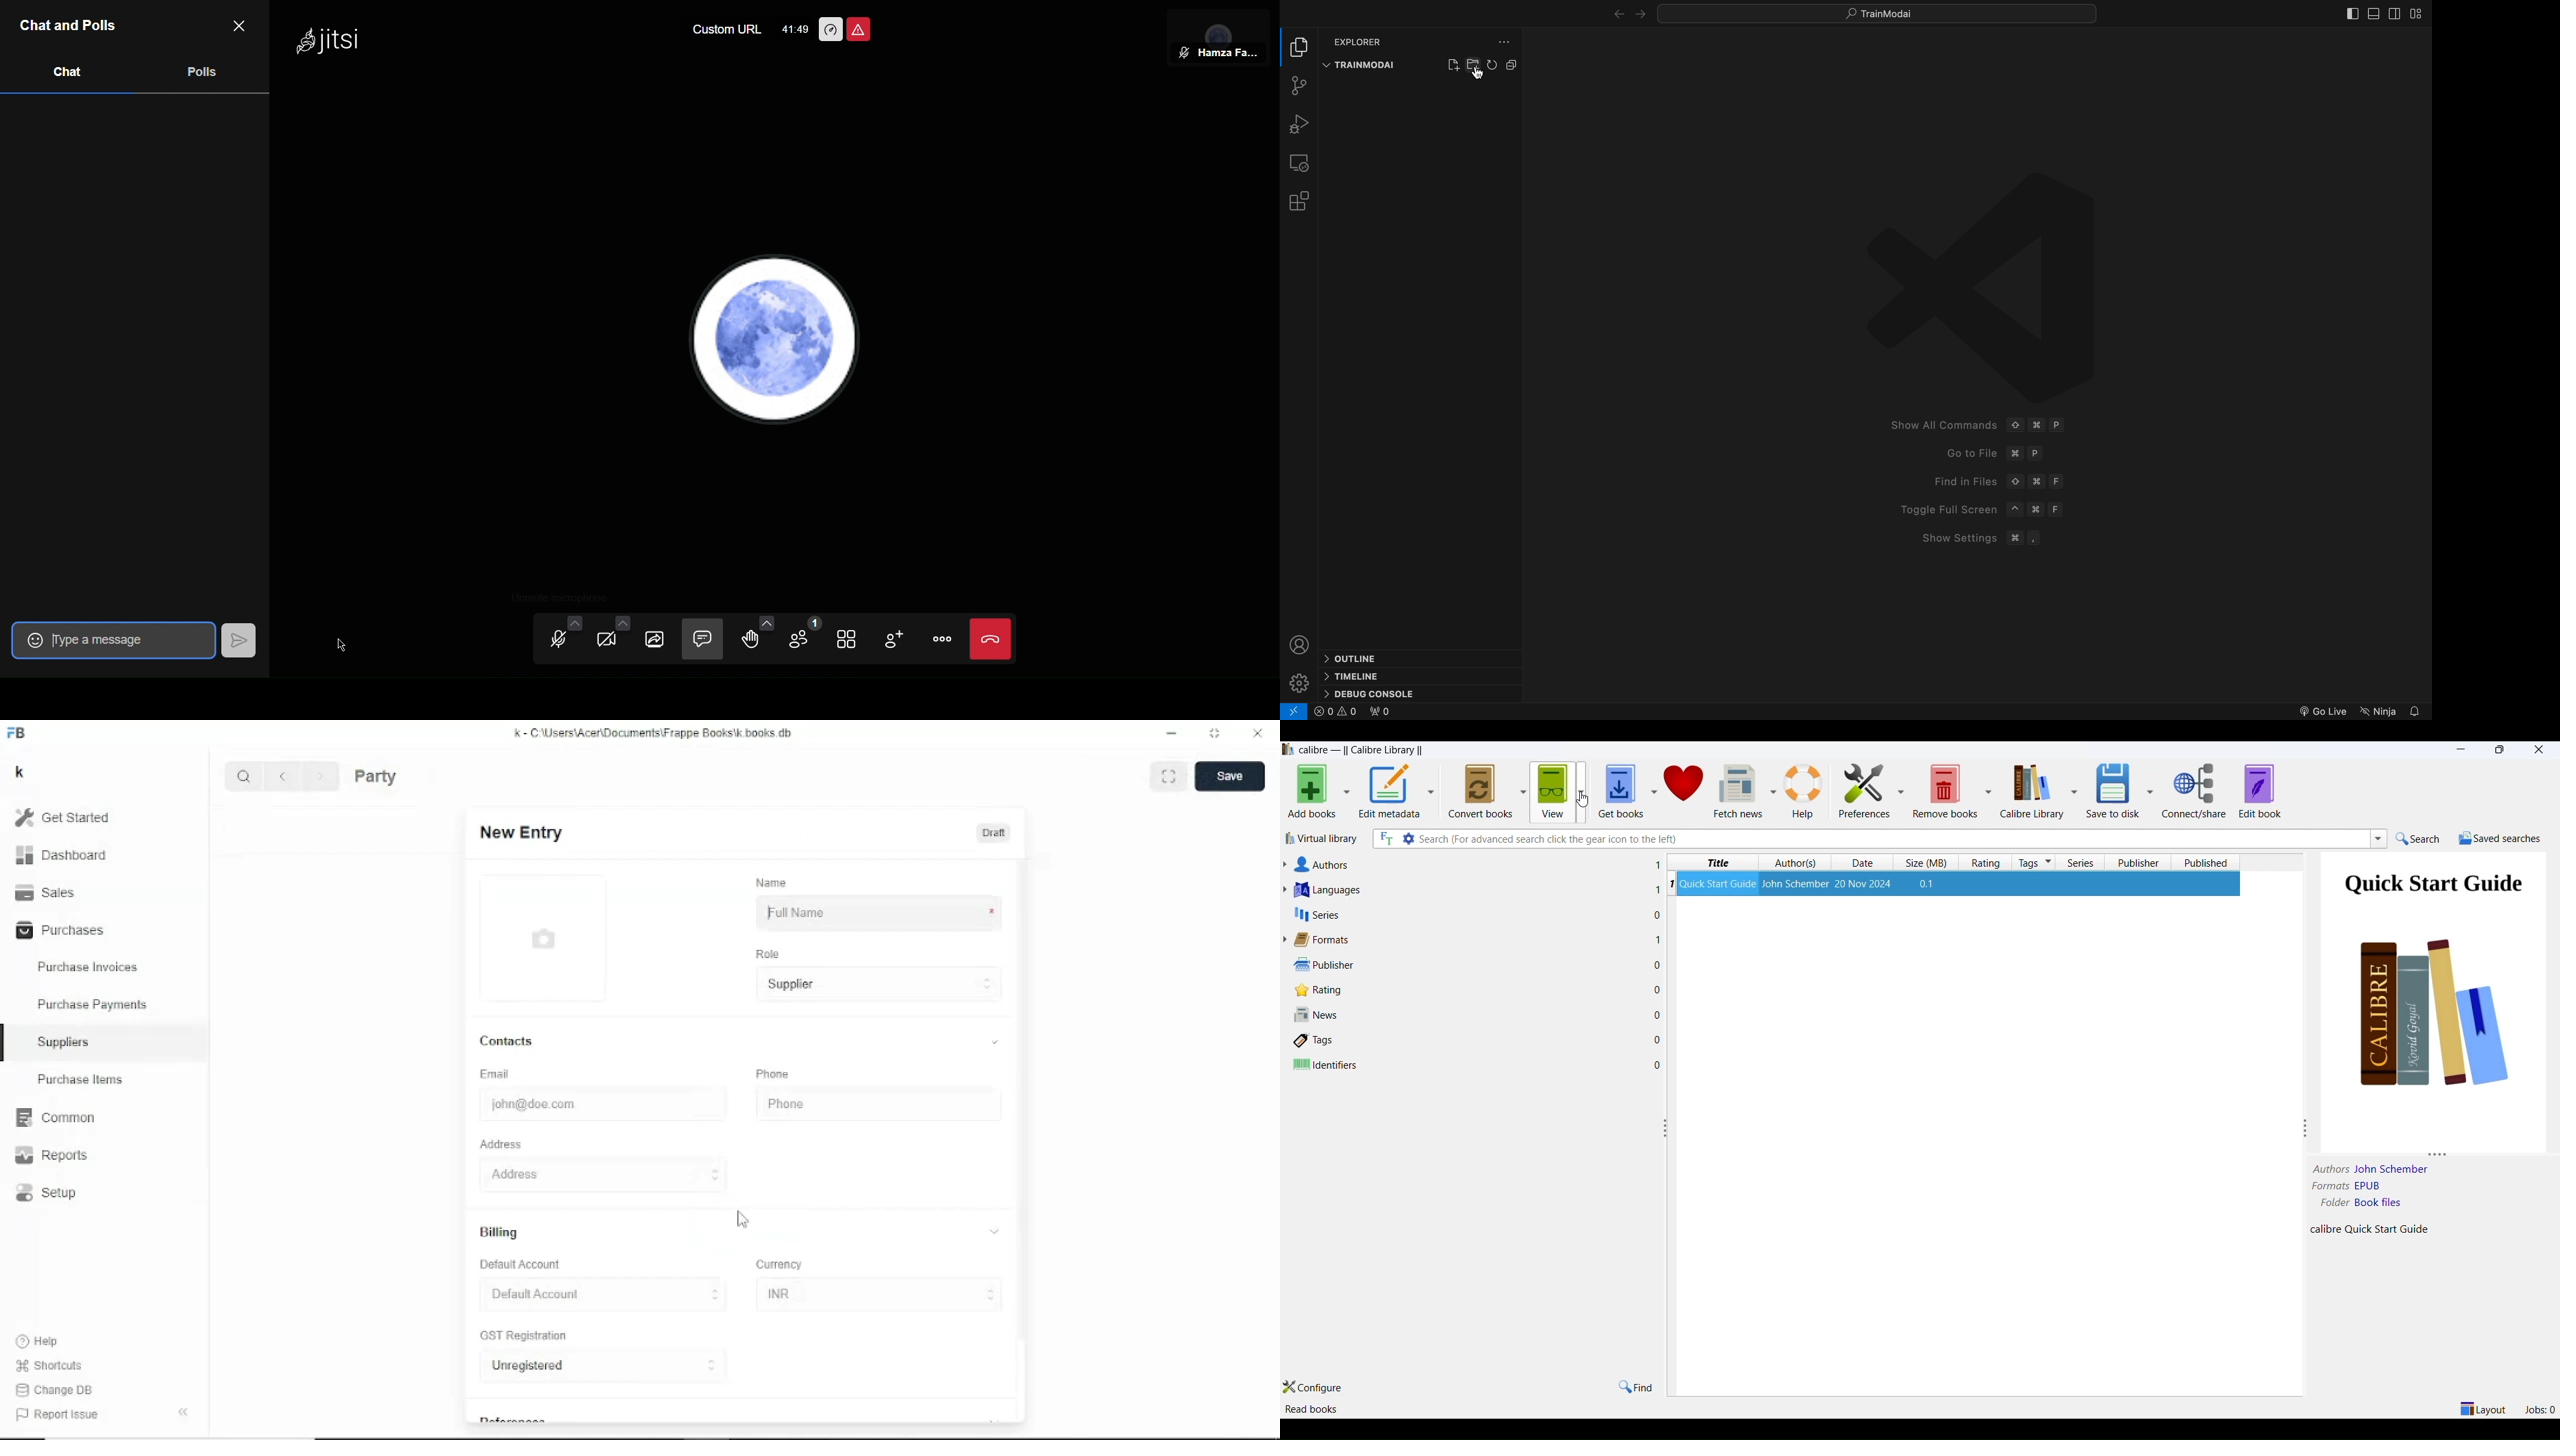  I want to click on New entry, so click(518, 833).